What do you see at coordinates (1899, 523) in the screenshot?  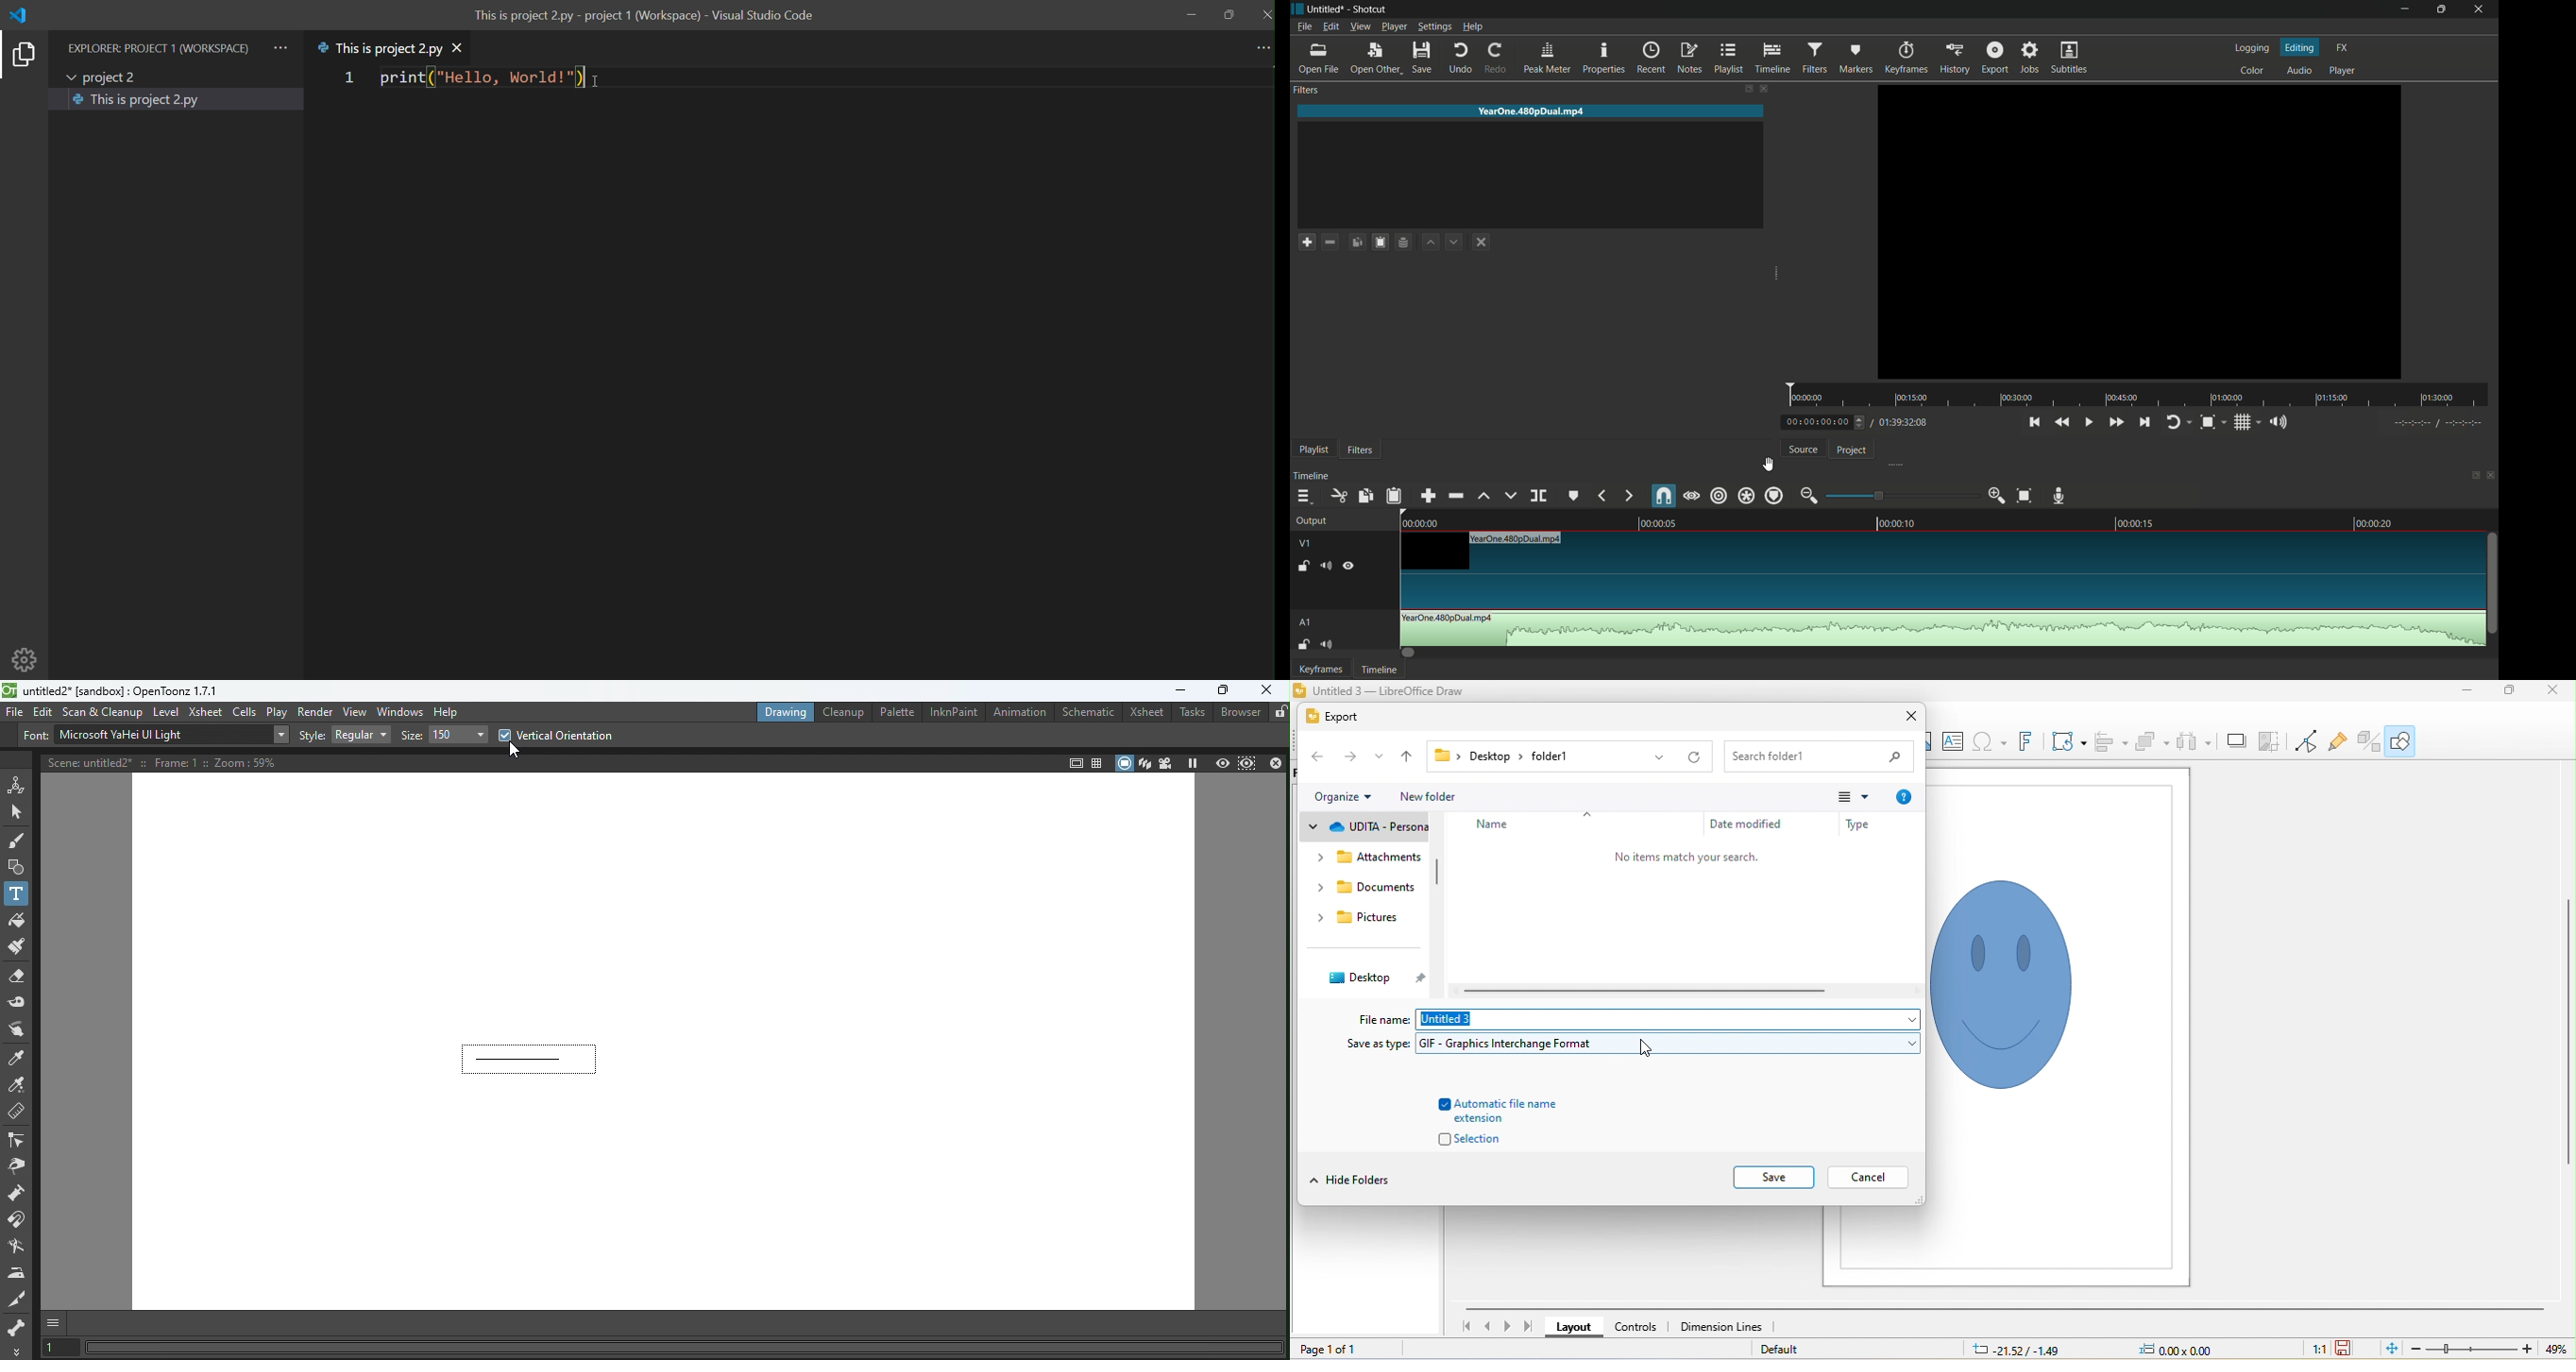 I see `00:00:10` at bounding box center [1899, 523].